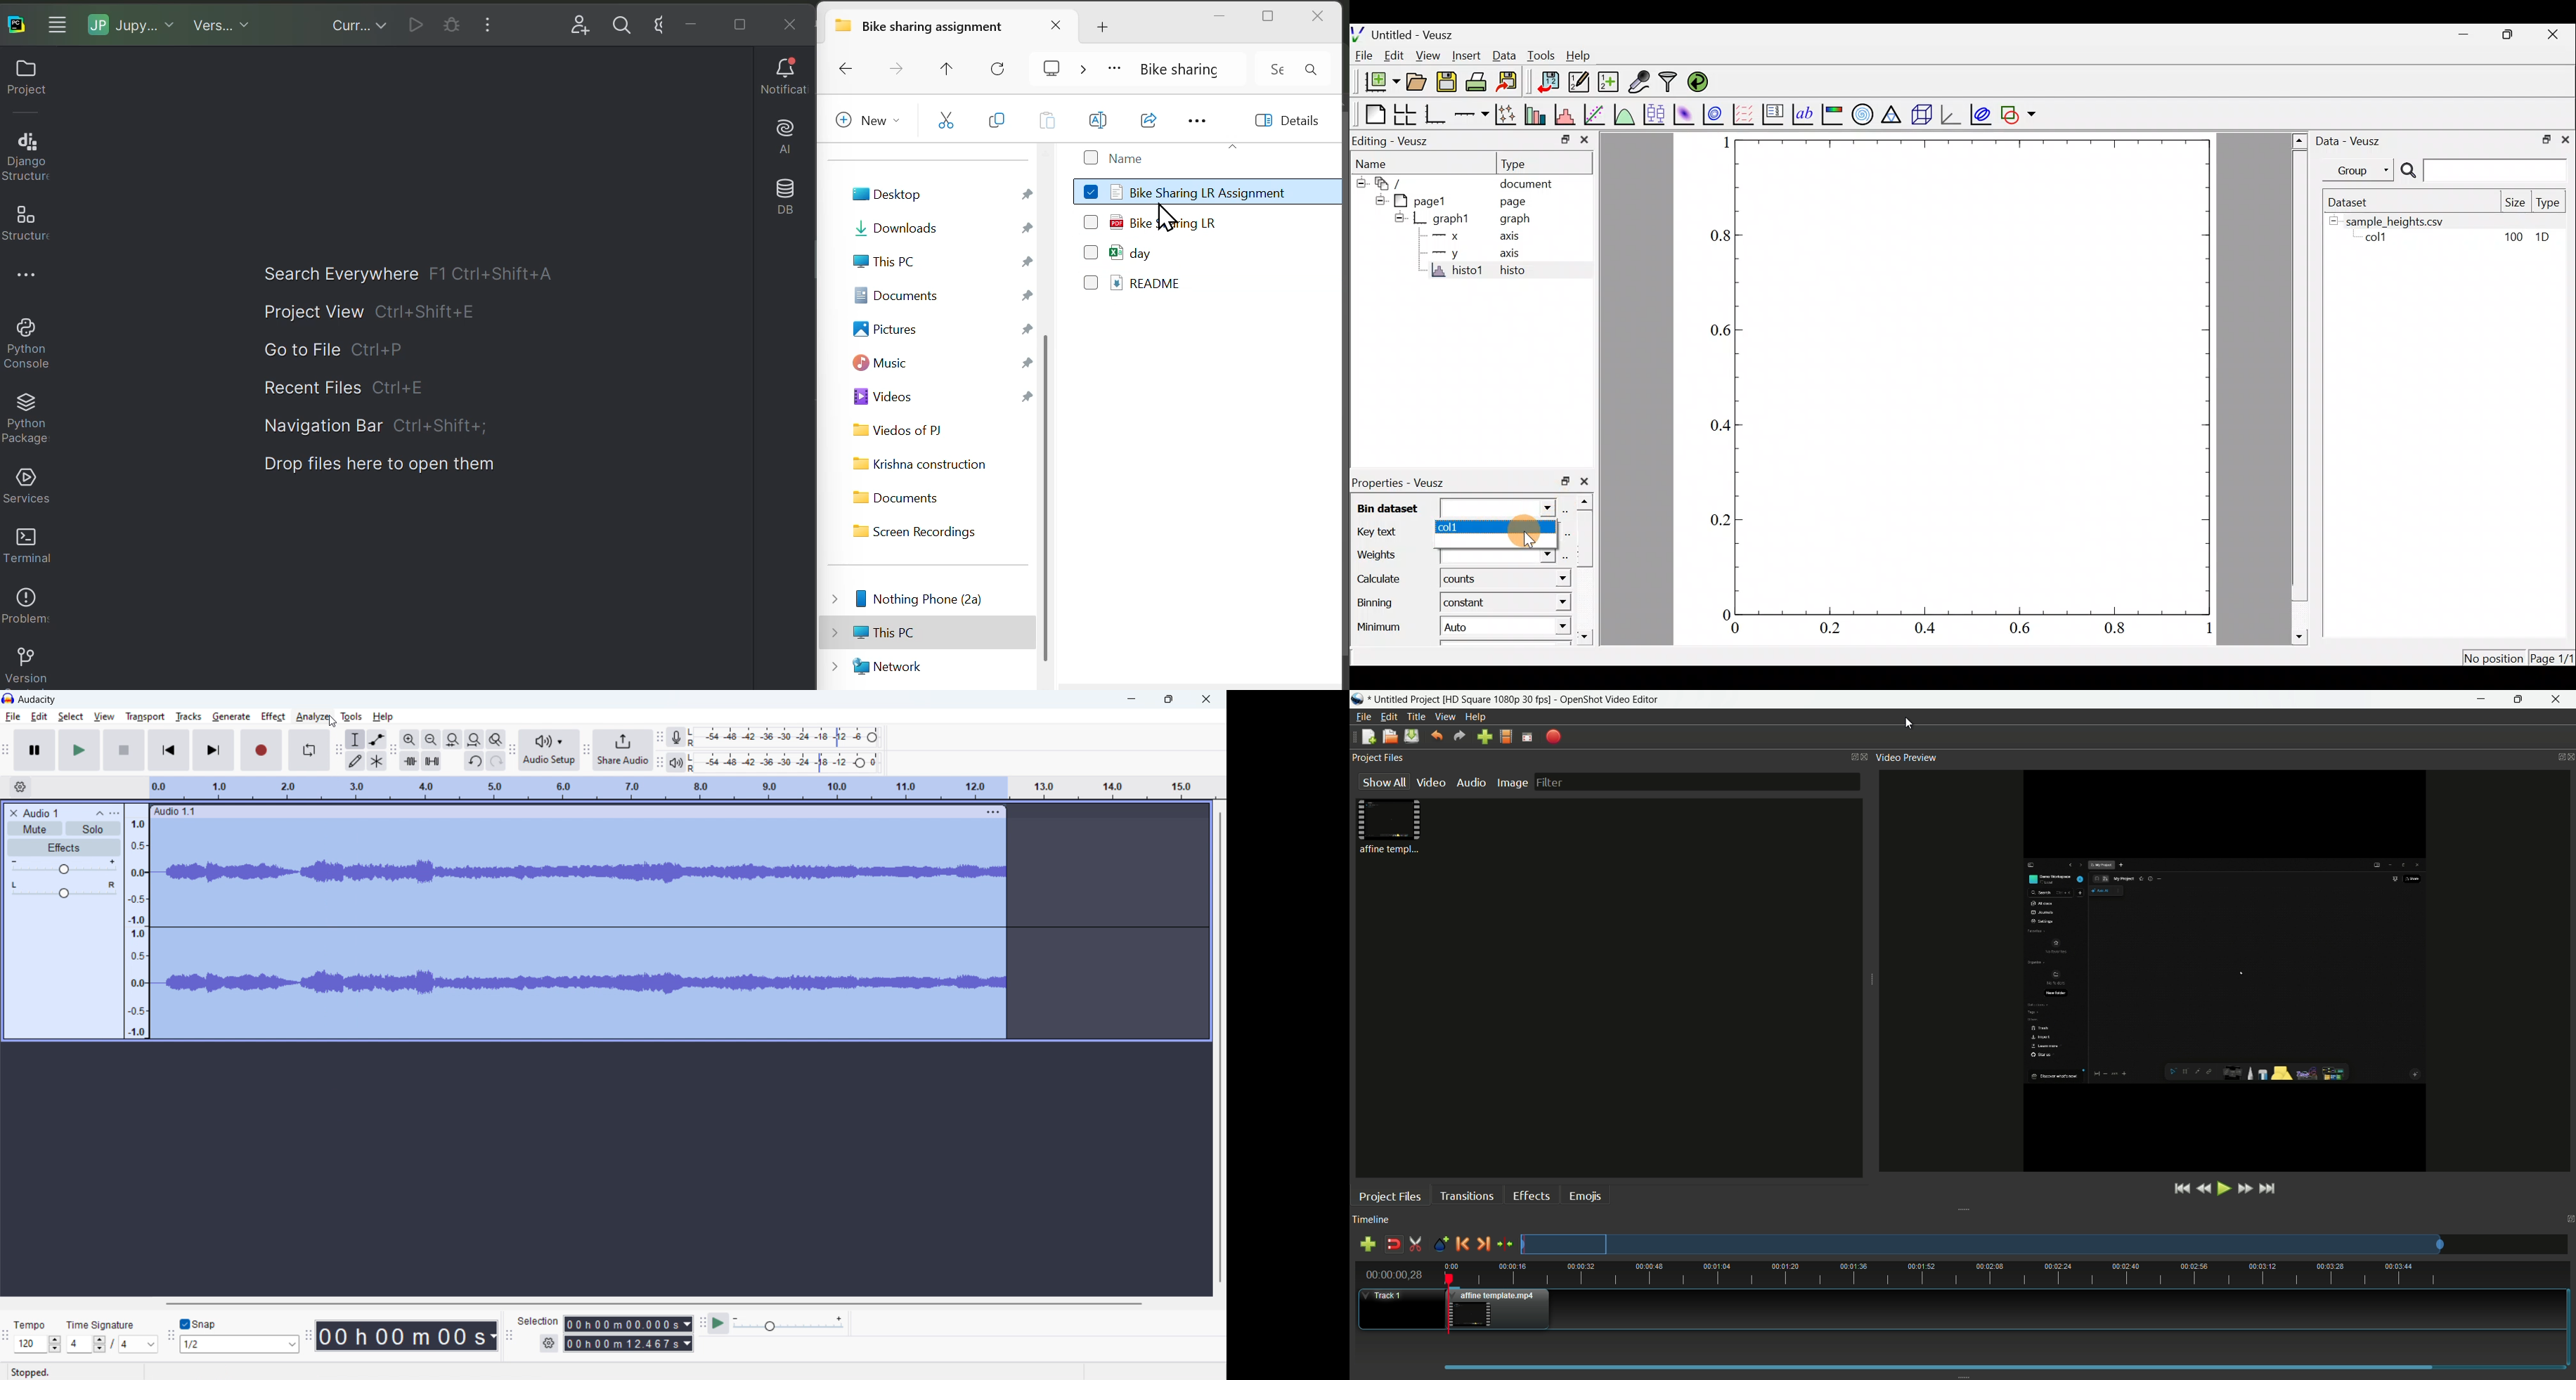 The height and width of the screenshot is (1400, 2576). What do you see at coordinates (1511, 82) in the screenshot?
I see `Export to graphics format` at bounding box center [1511, 82].